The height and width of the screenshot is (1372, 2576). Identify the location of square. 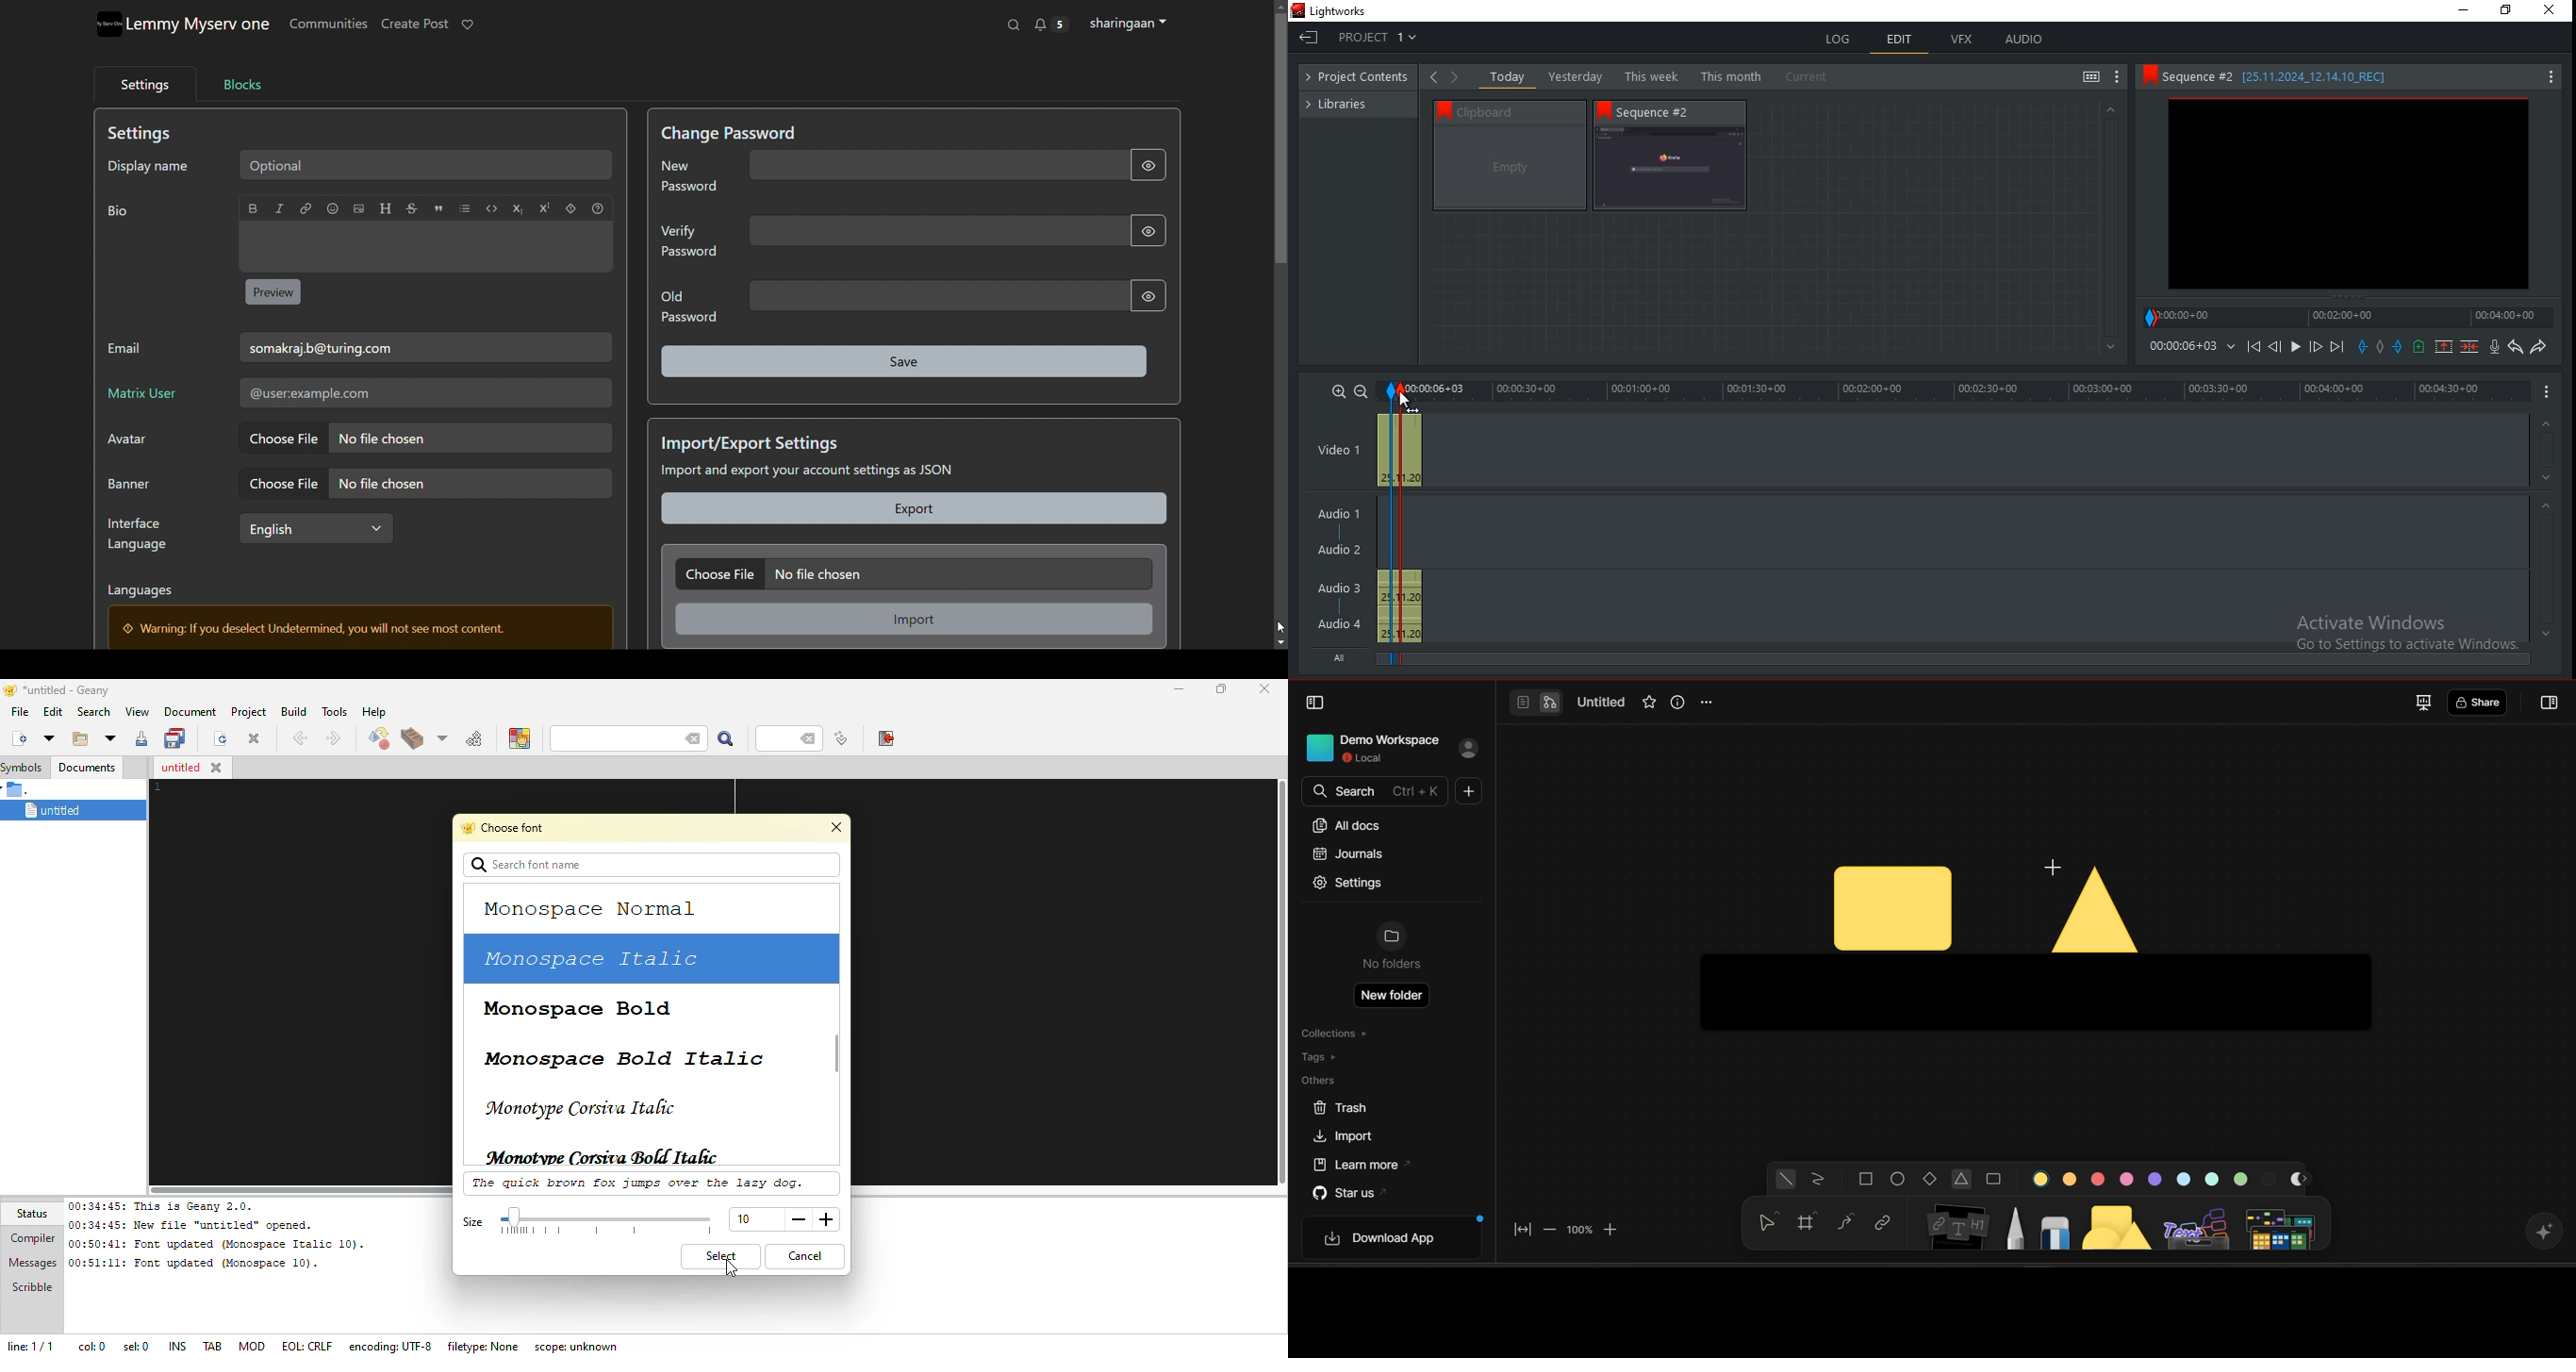
(1866, 1180).